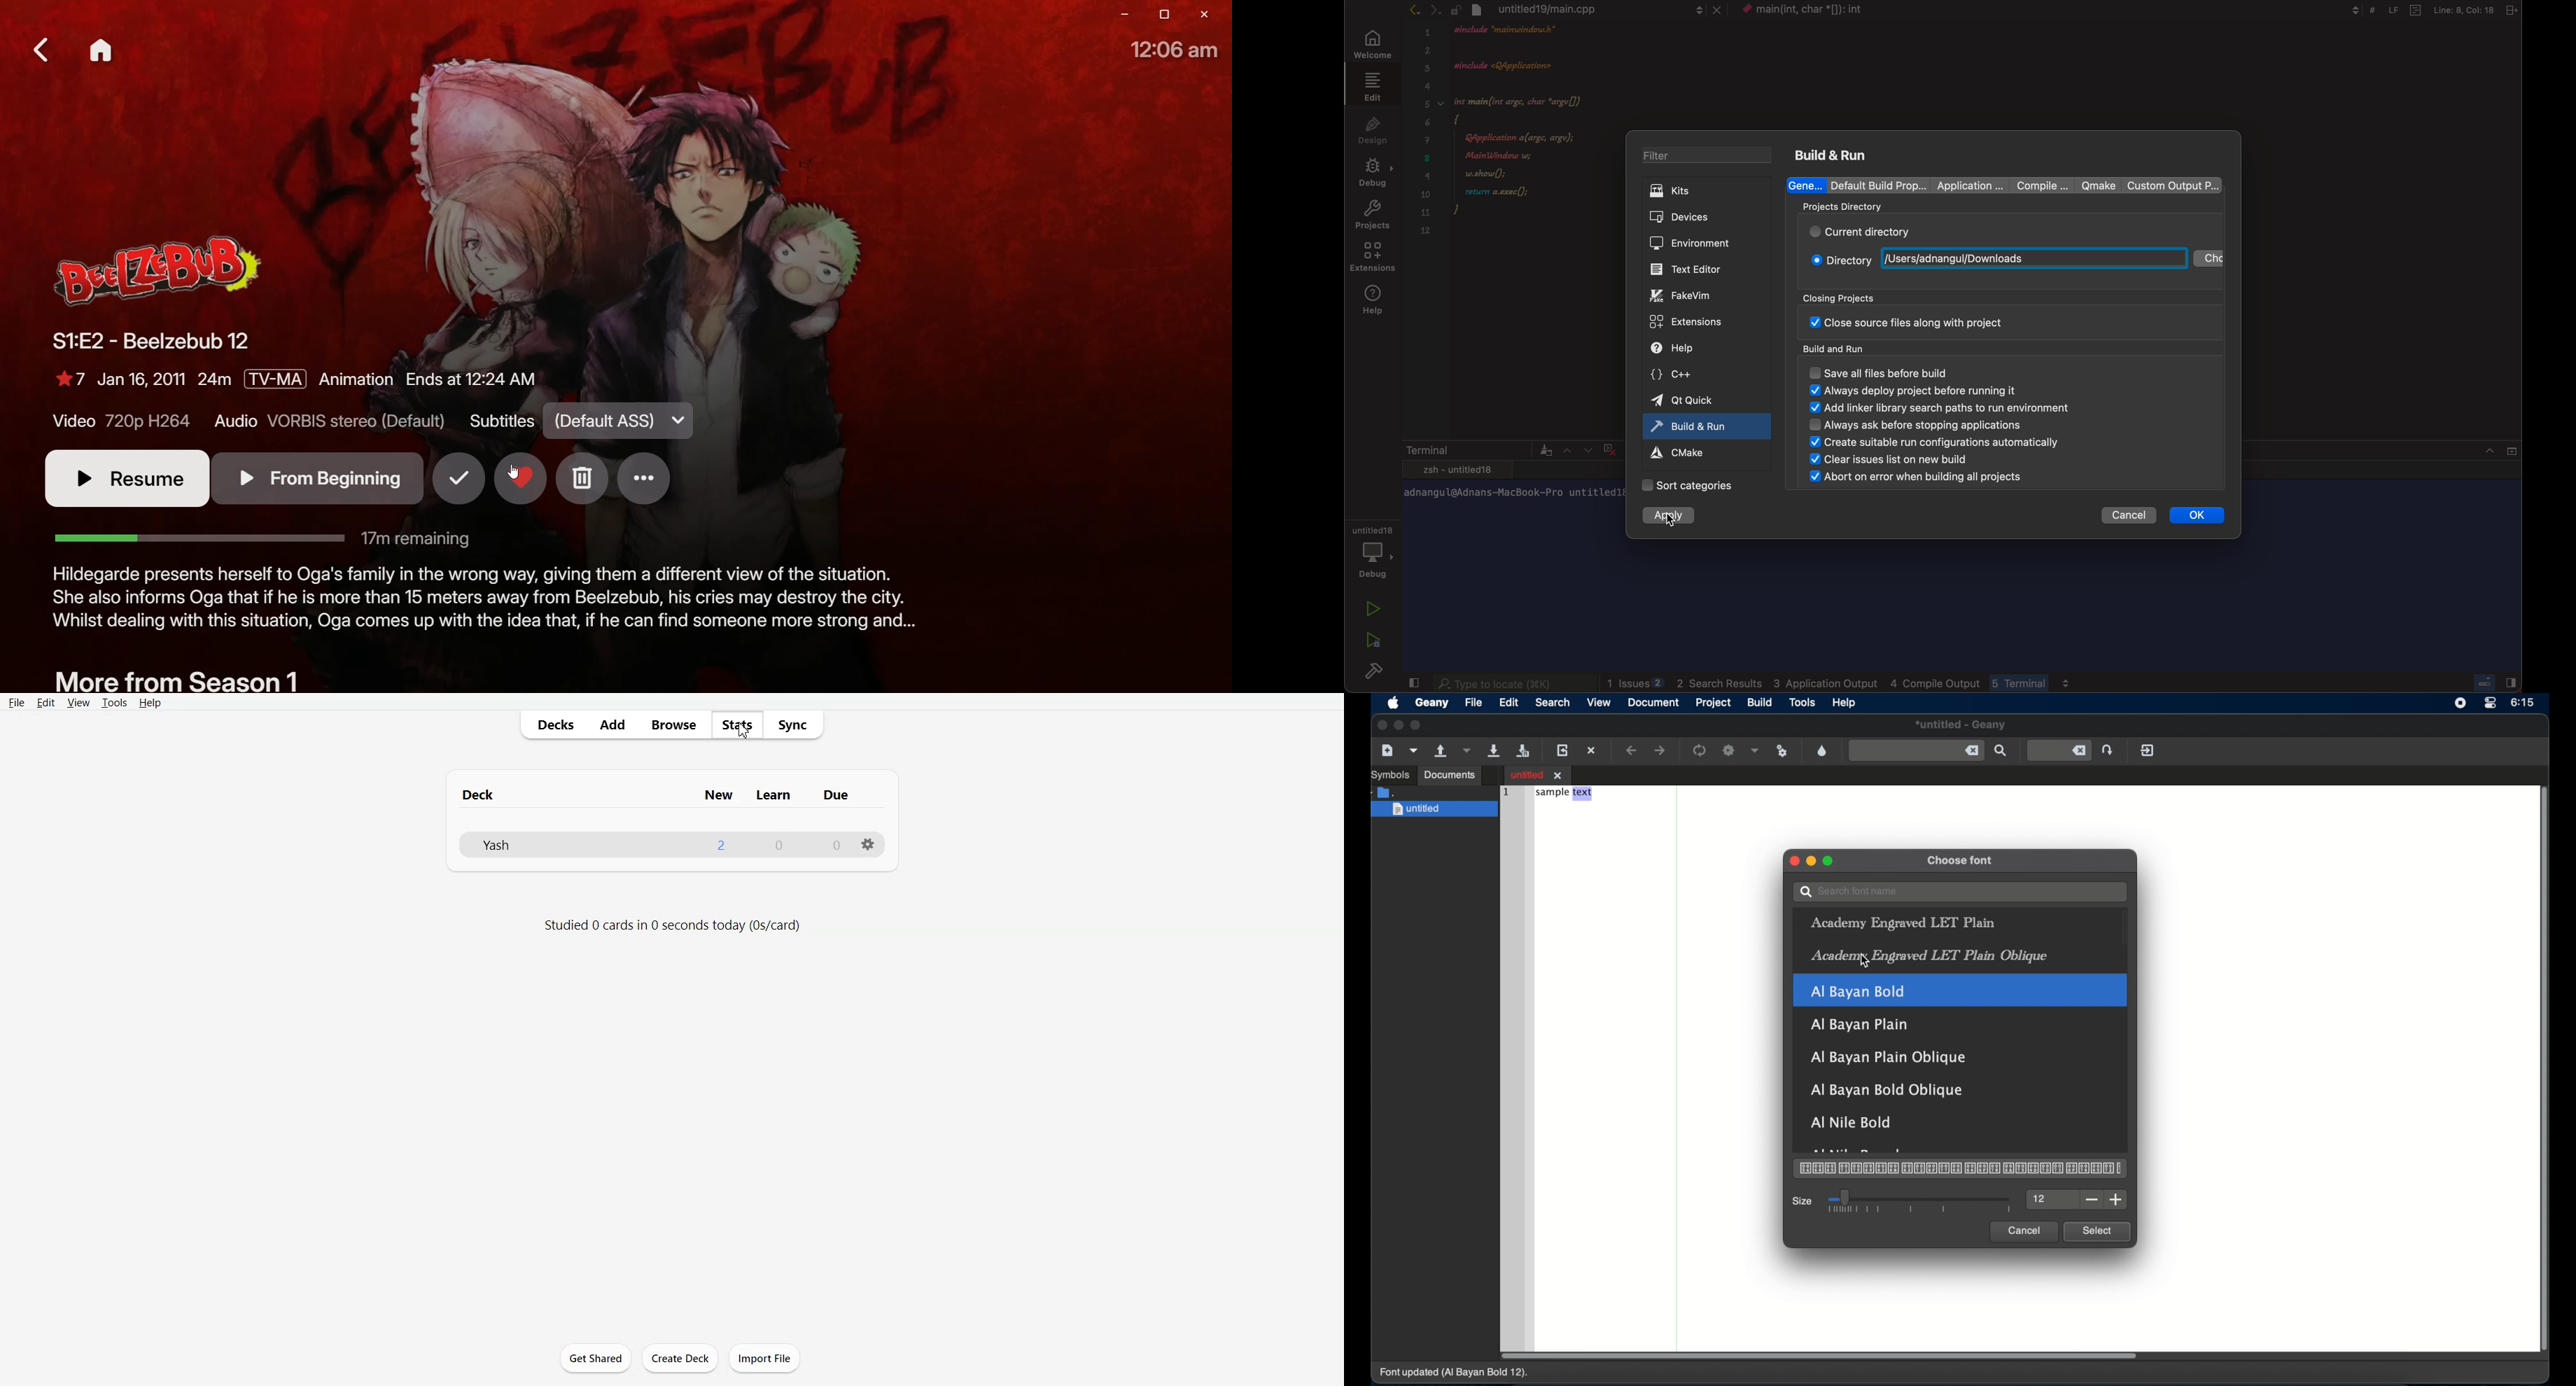 The height and width of the screenshot is (1400, 2576). What do you see at coordinates (1917, 391) in the screenshot?
I see `always display` at bounding box center [1917, 391].